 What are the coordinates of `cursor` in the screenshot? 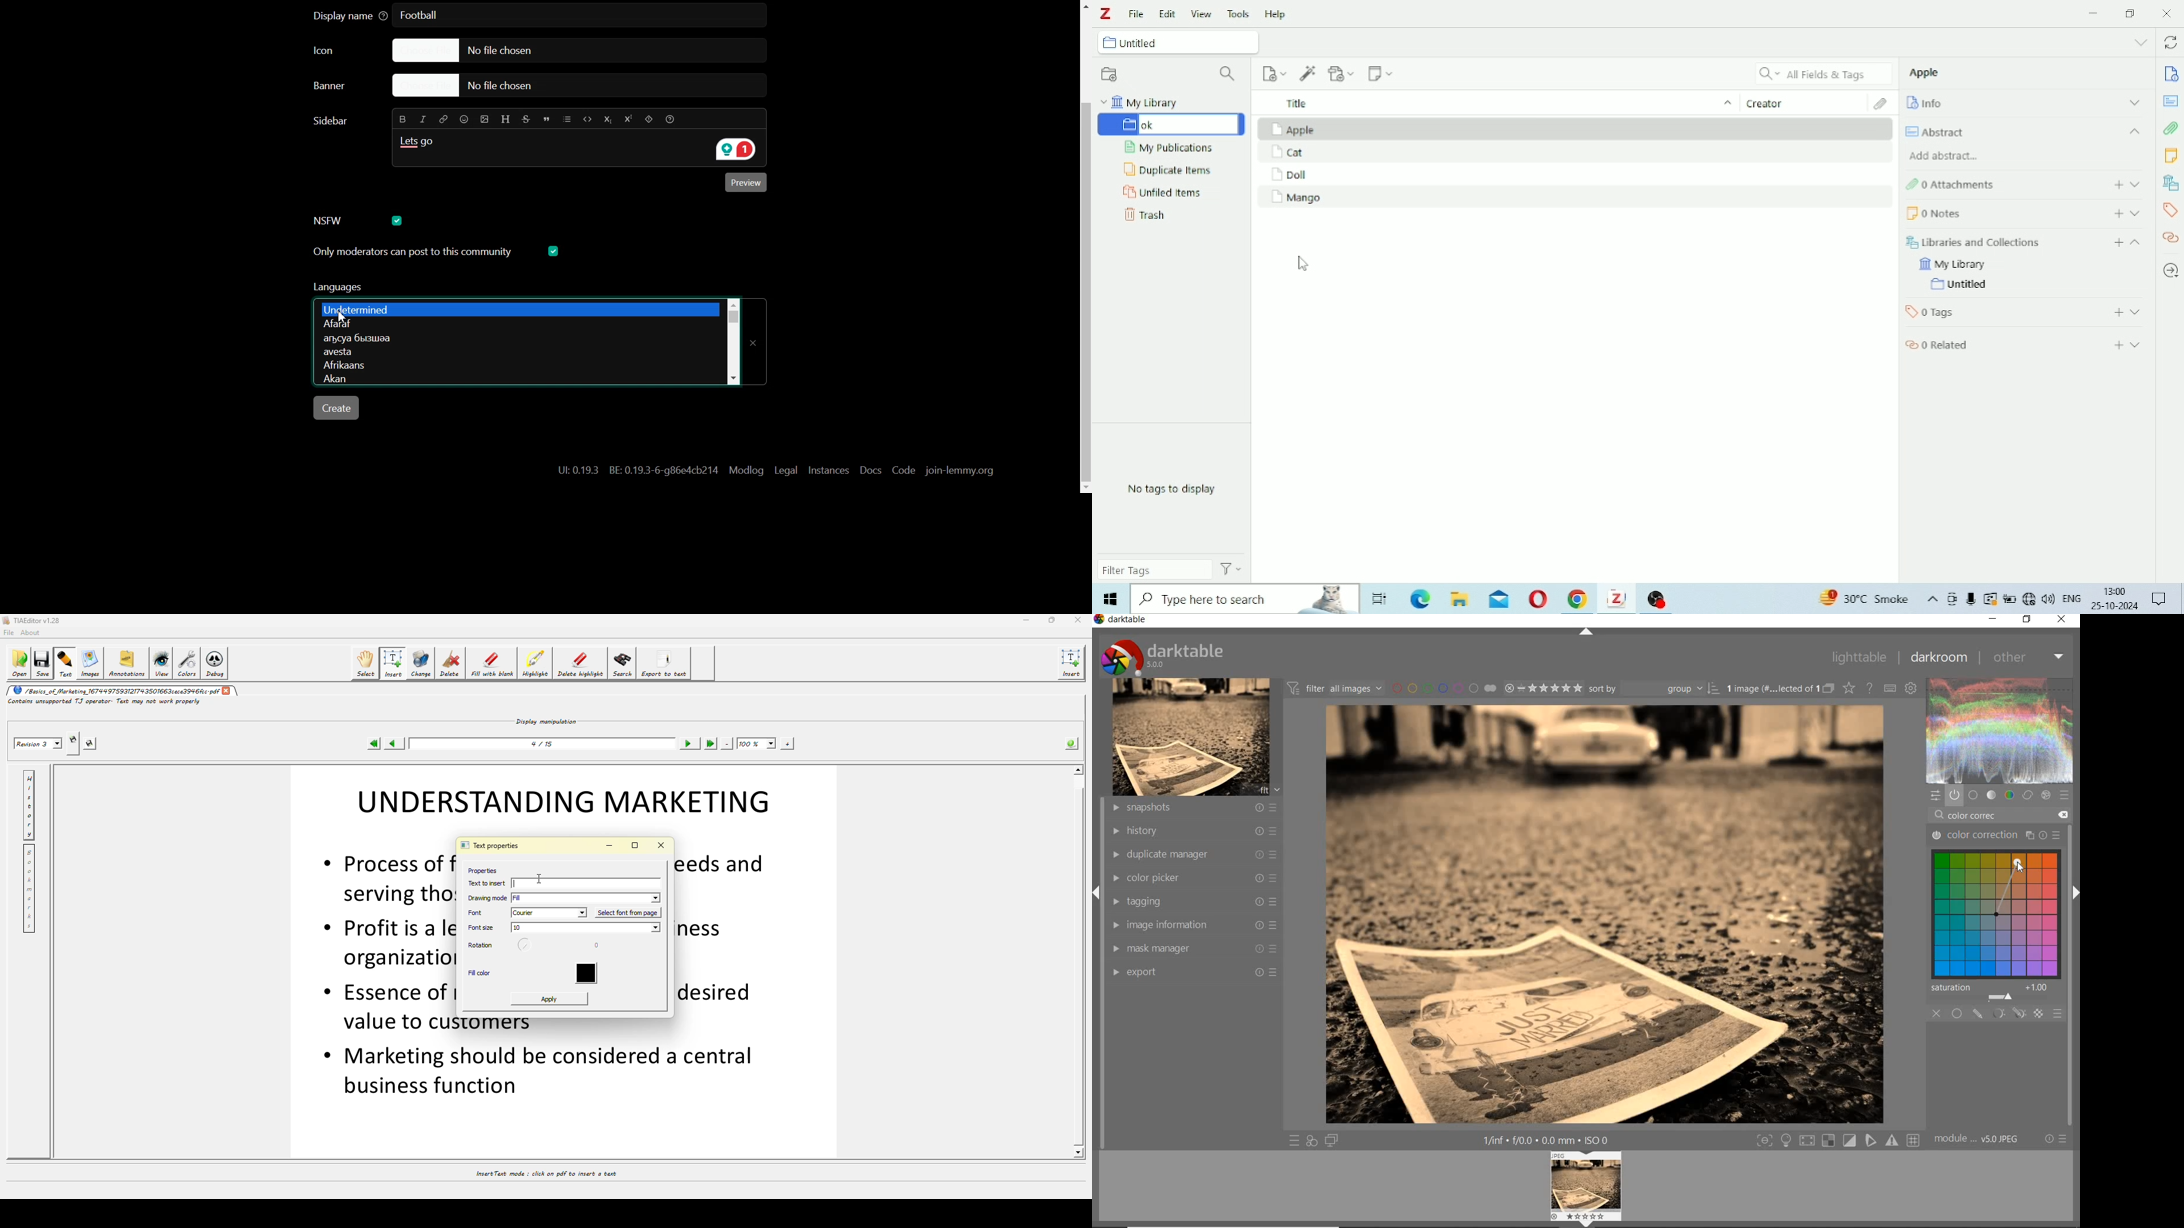 It's located at (1304, 262).